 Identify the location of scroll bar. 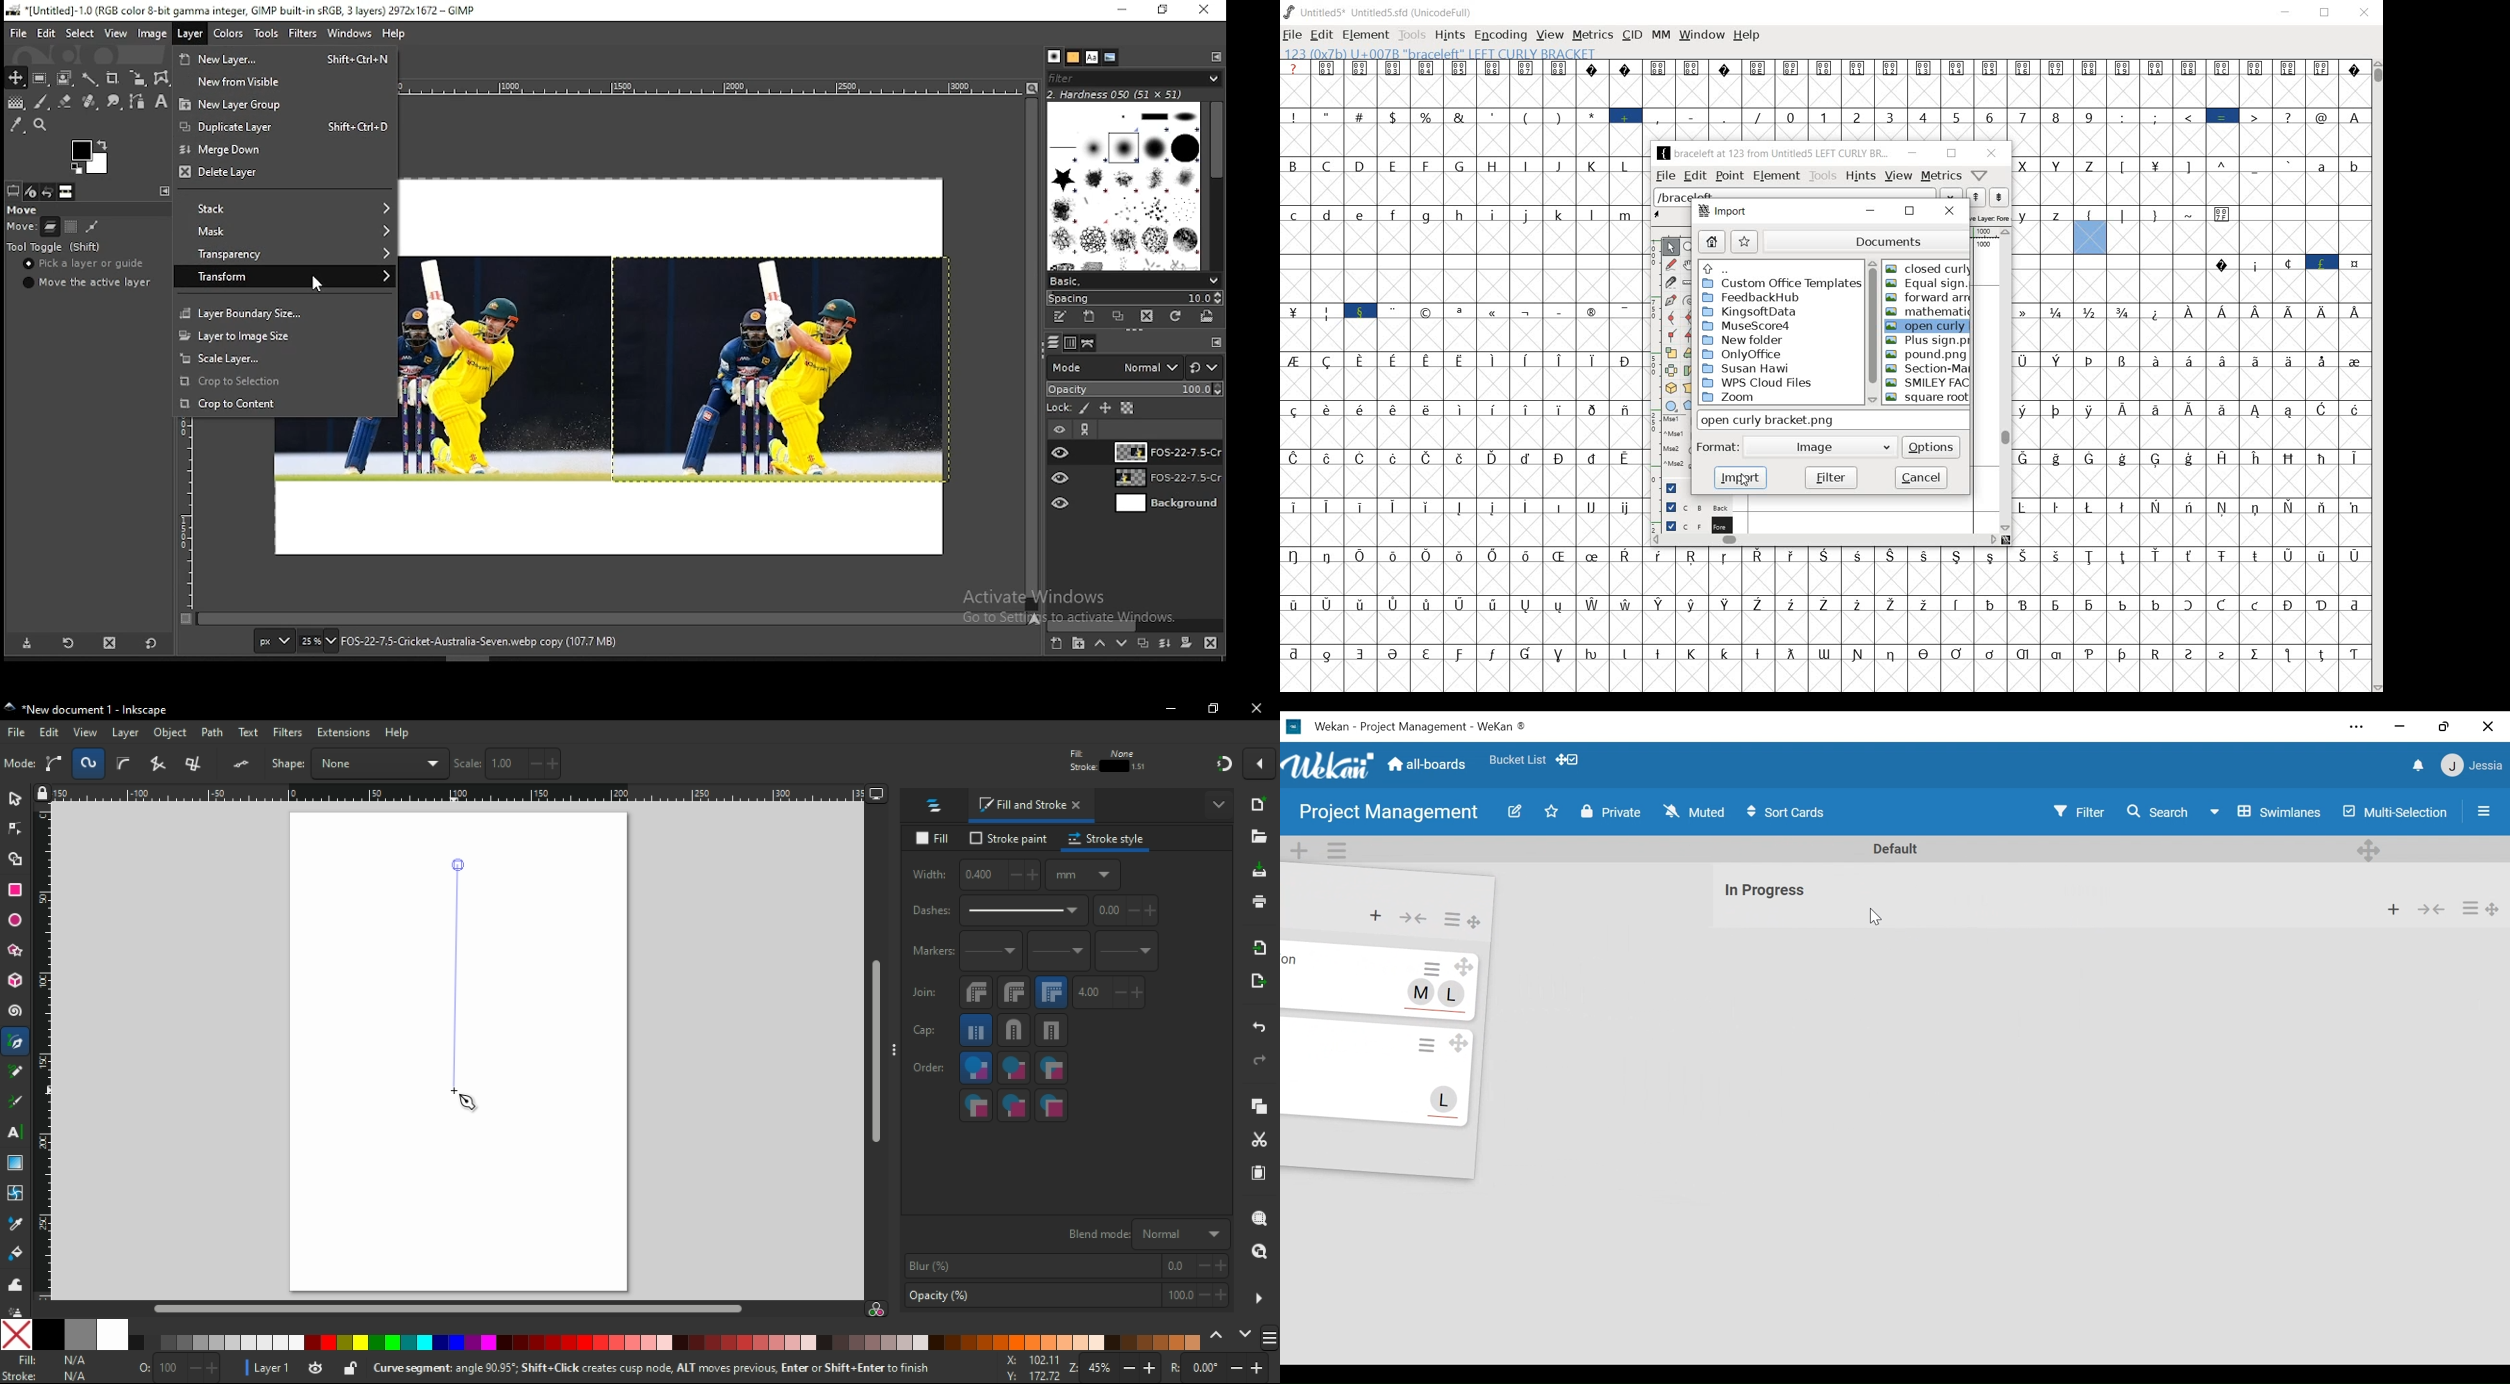
(877, 1052).